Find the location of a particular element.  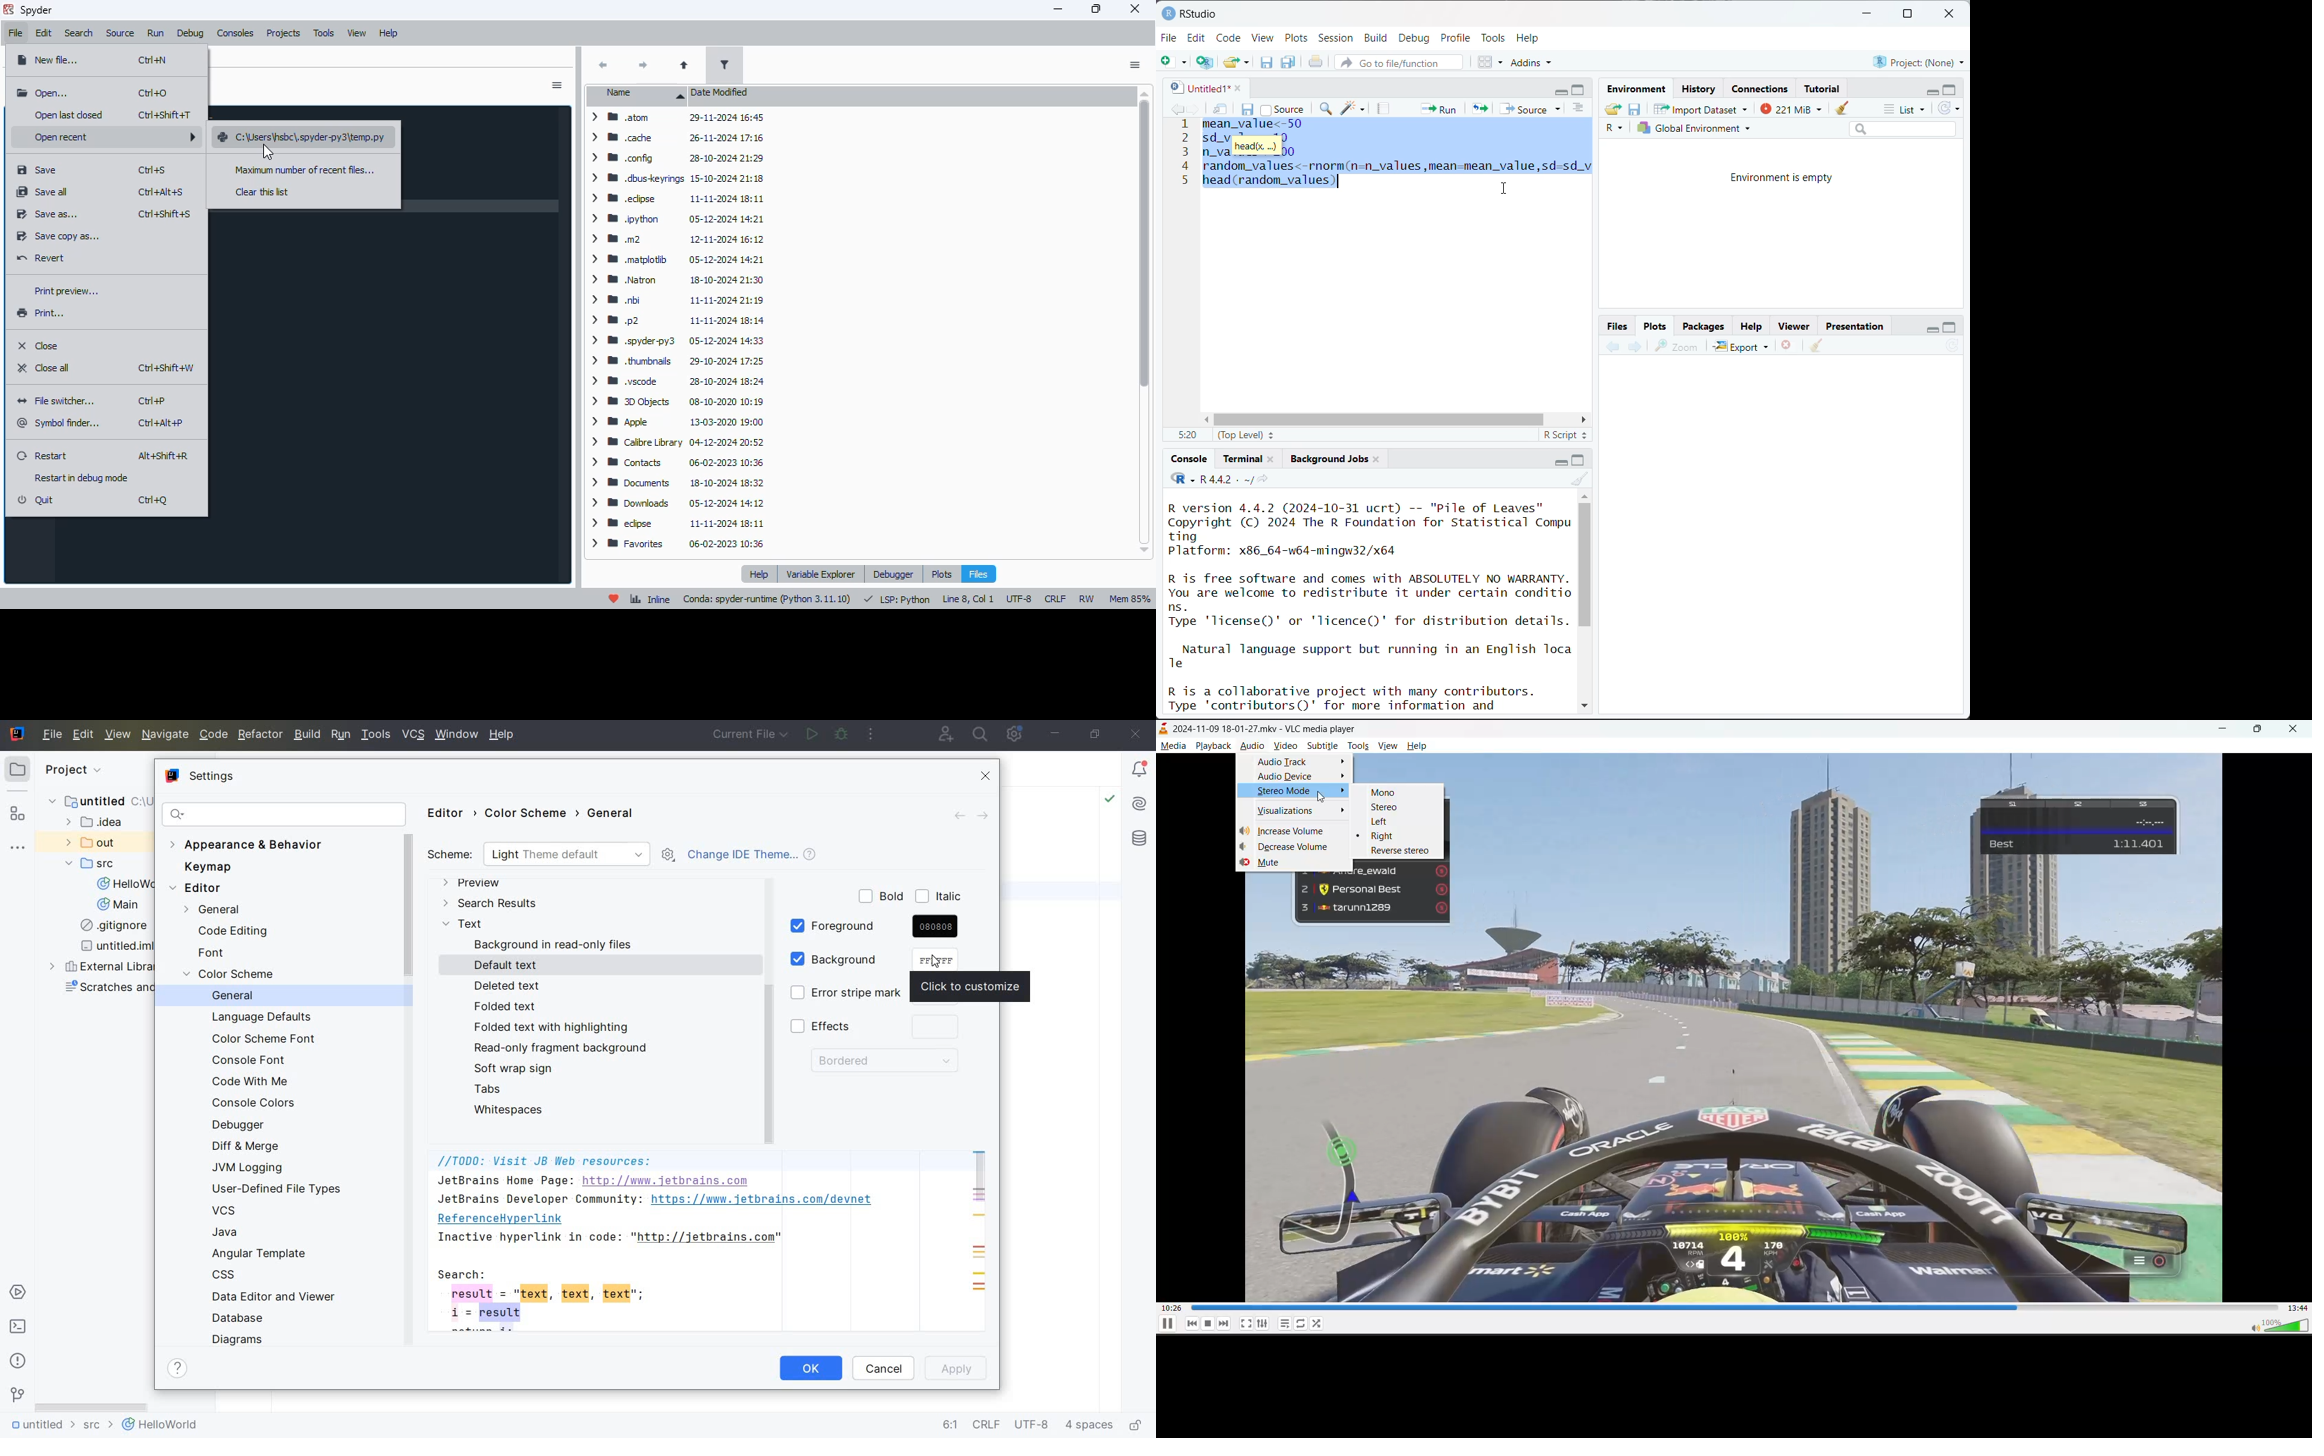

minimize is located at coordinates (1558, 461).